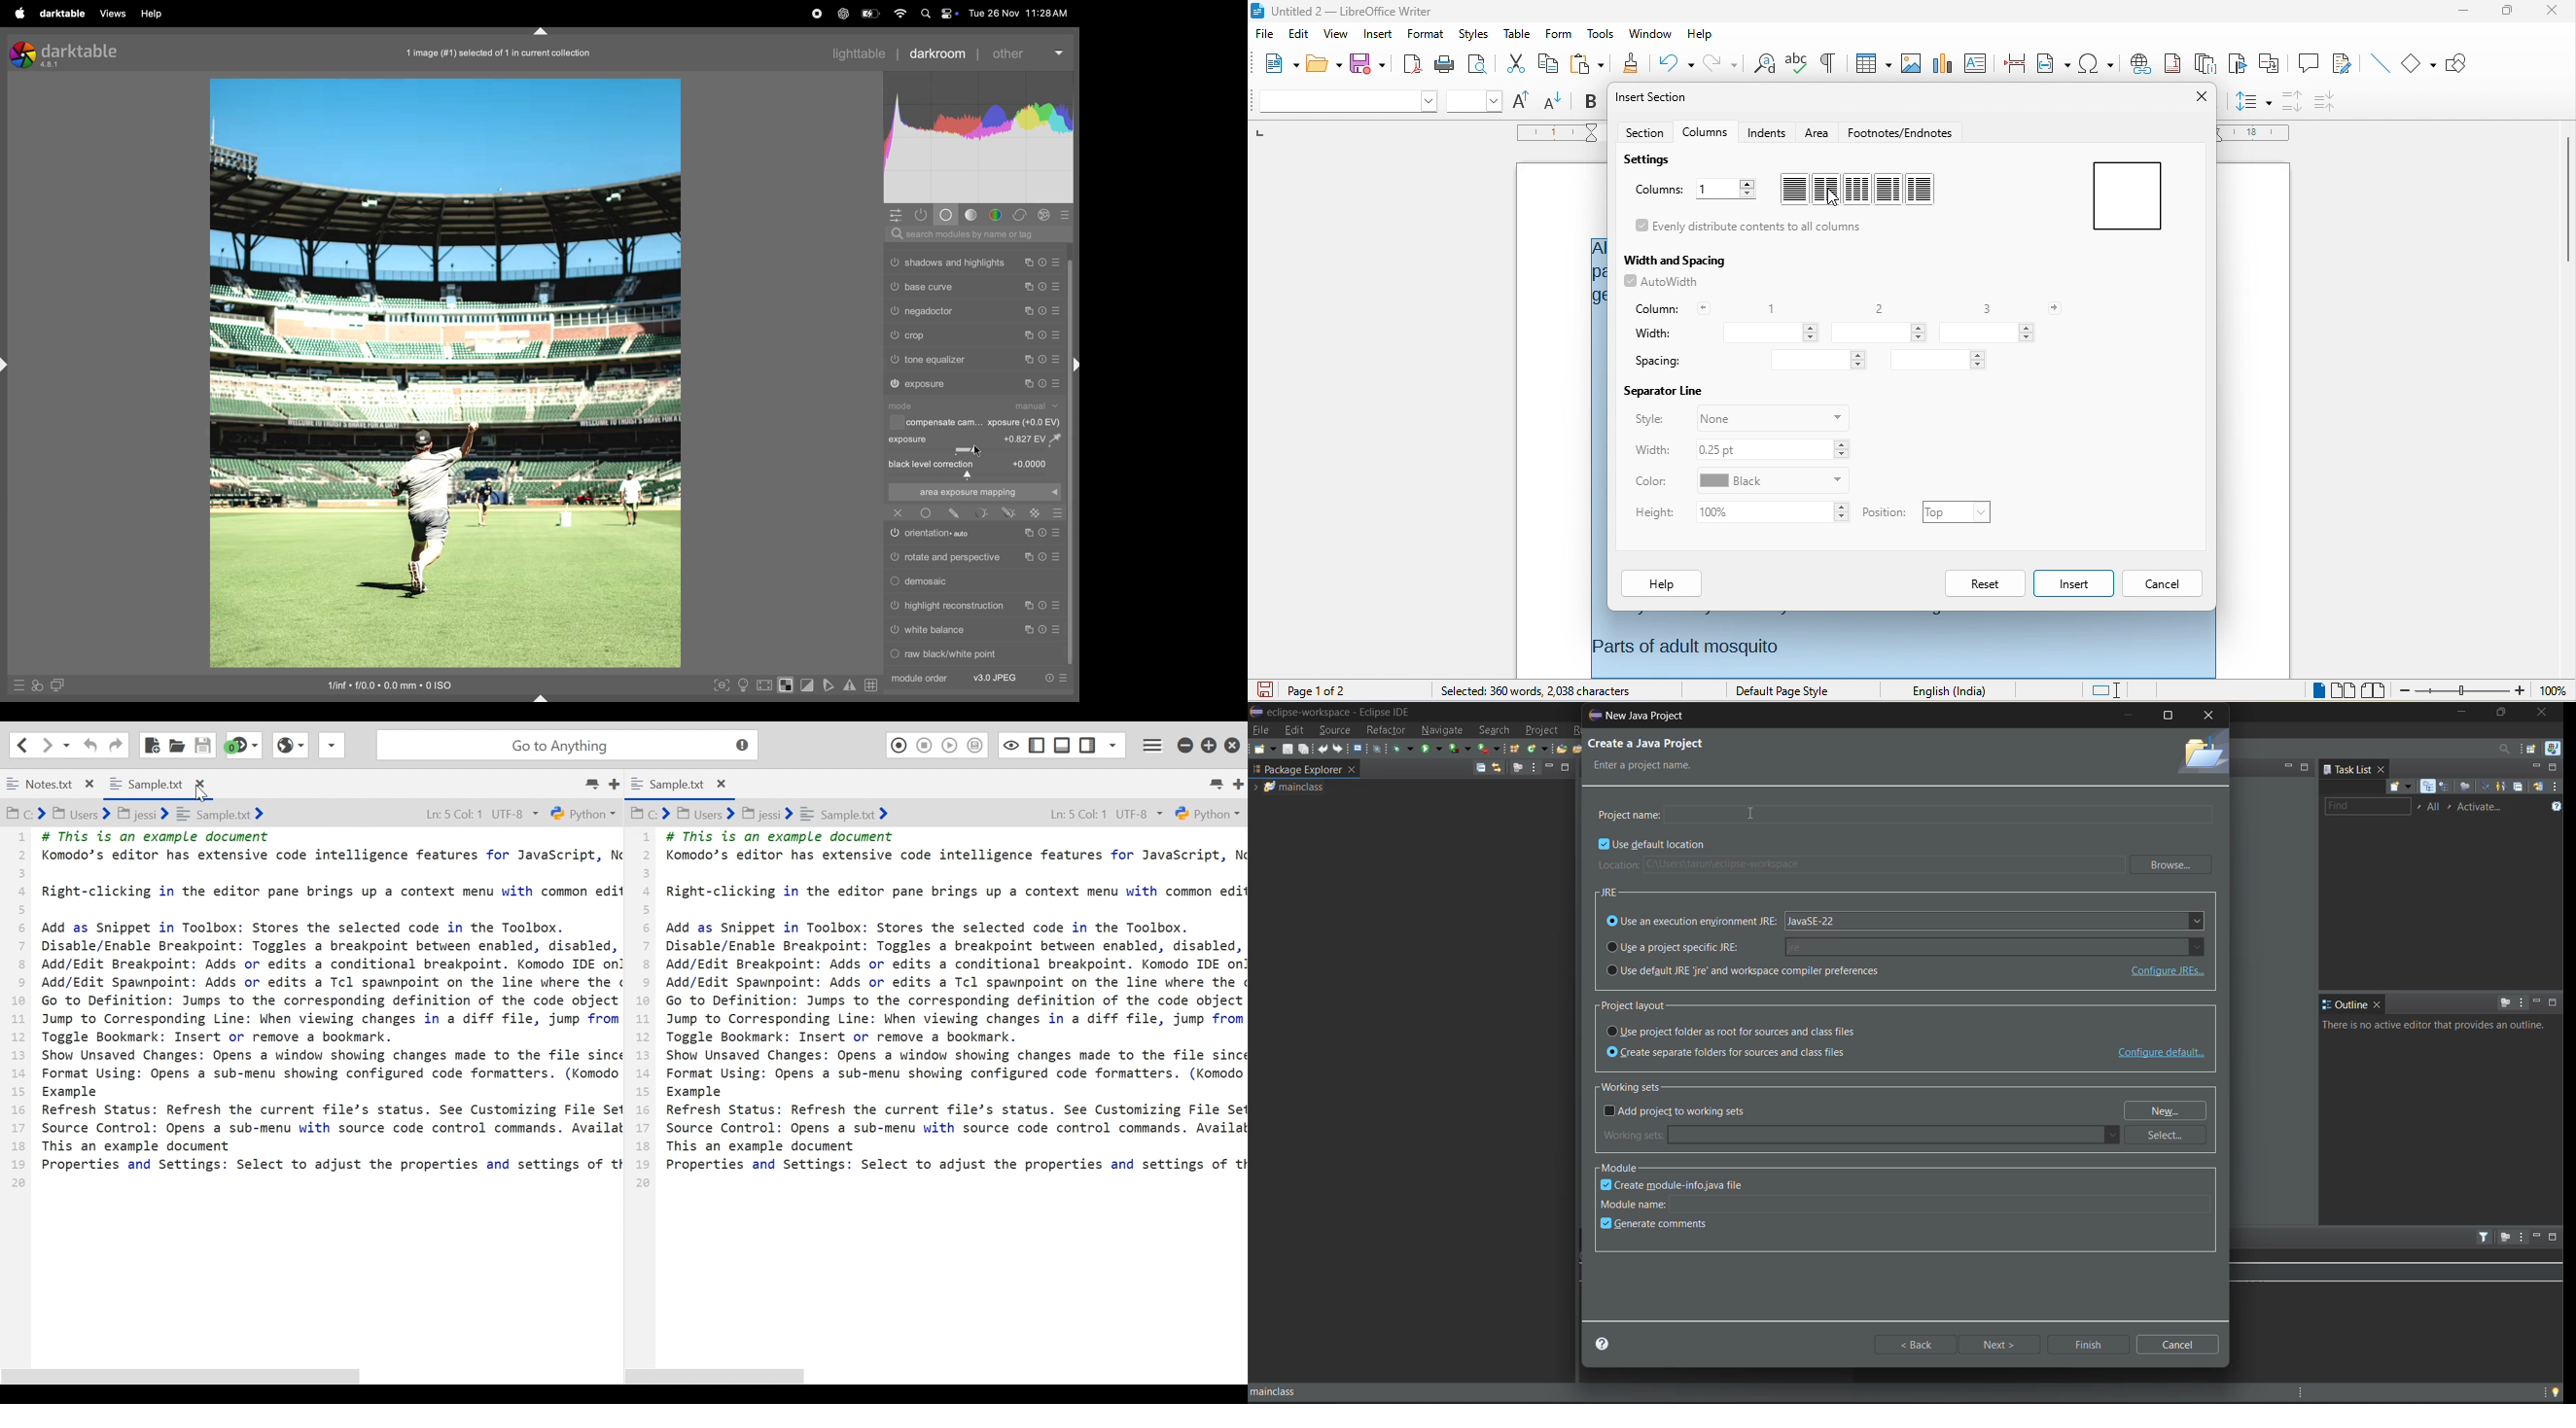  I want to click on quick access, so click(37, 686).